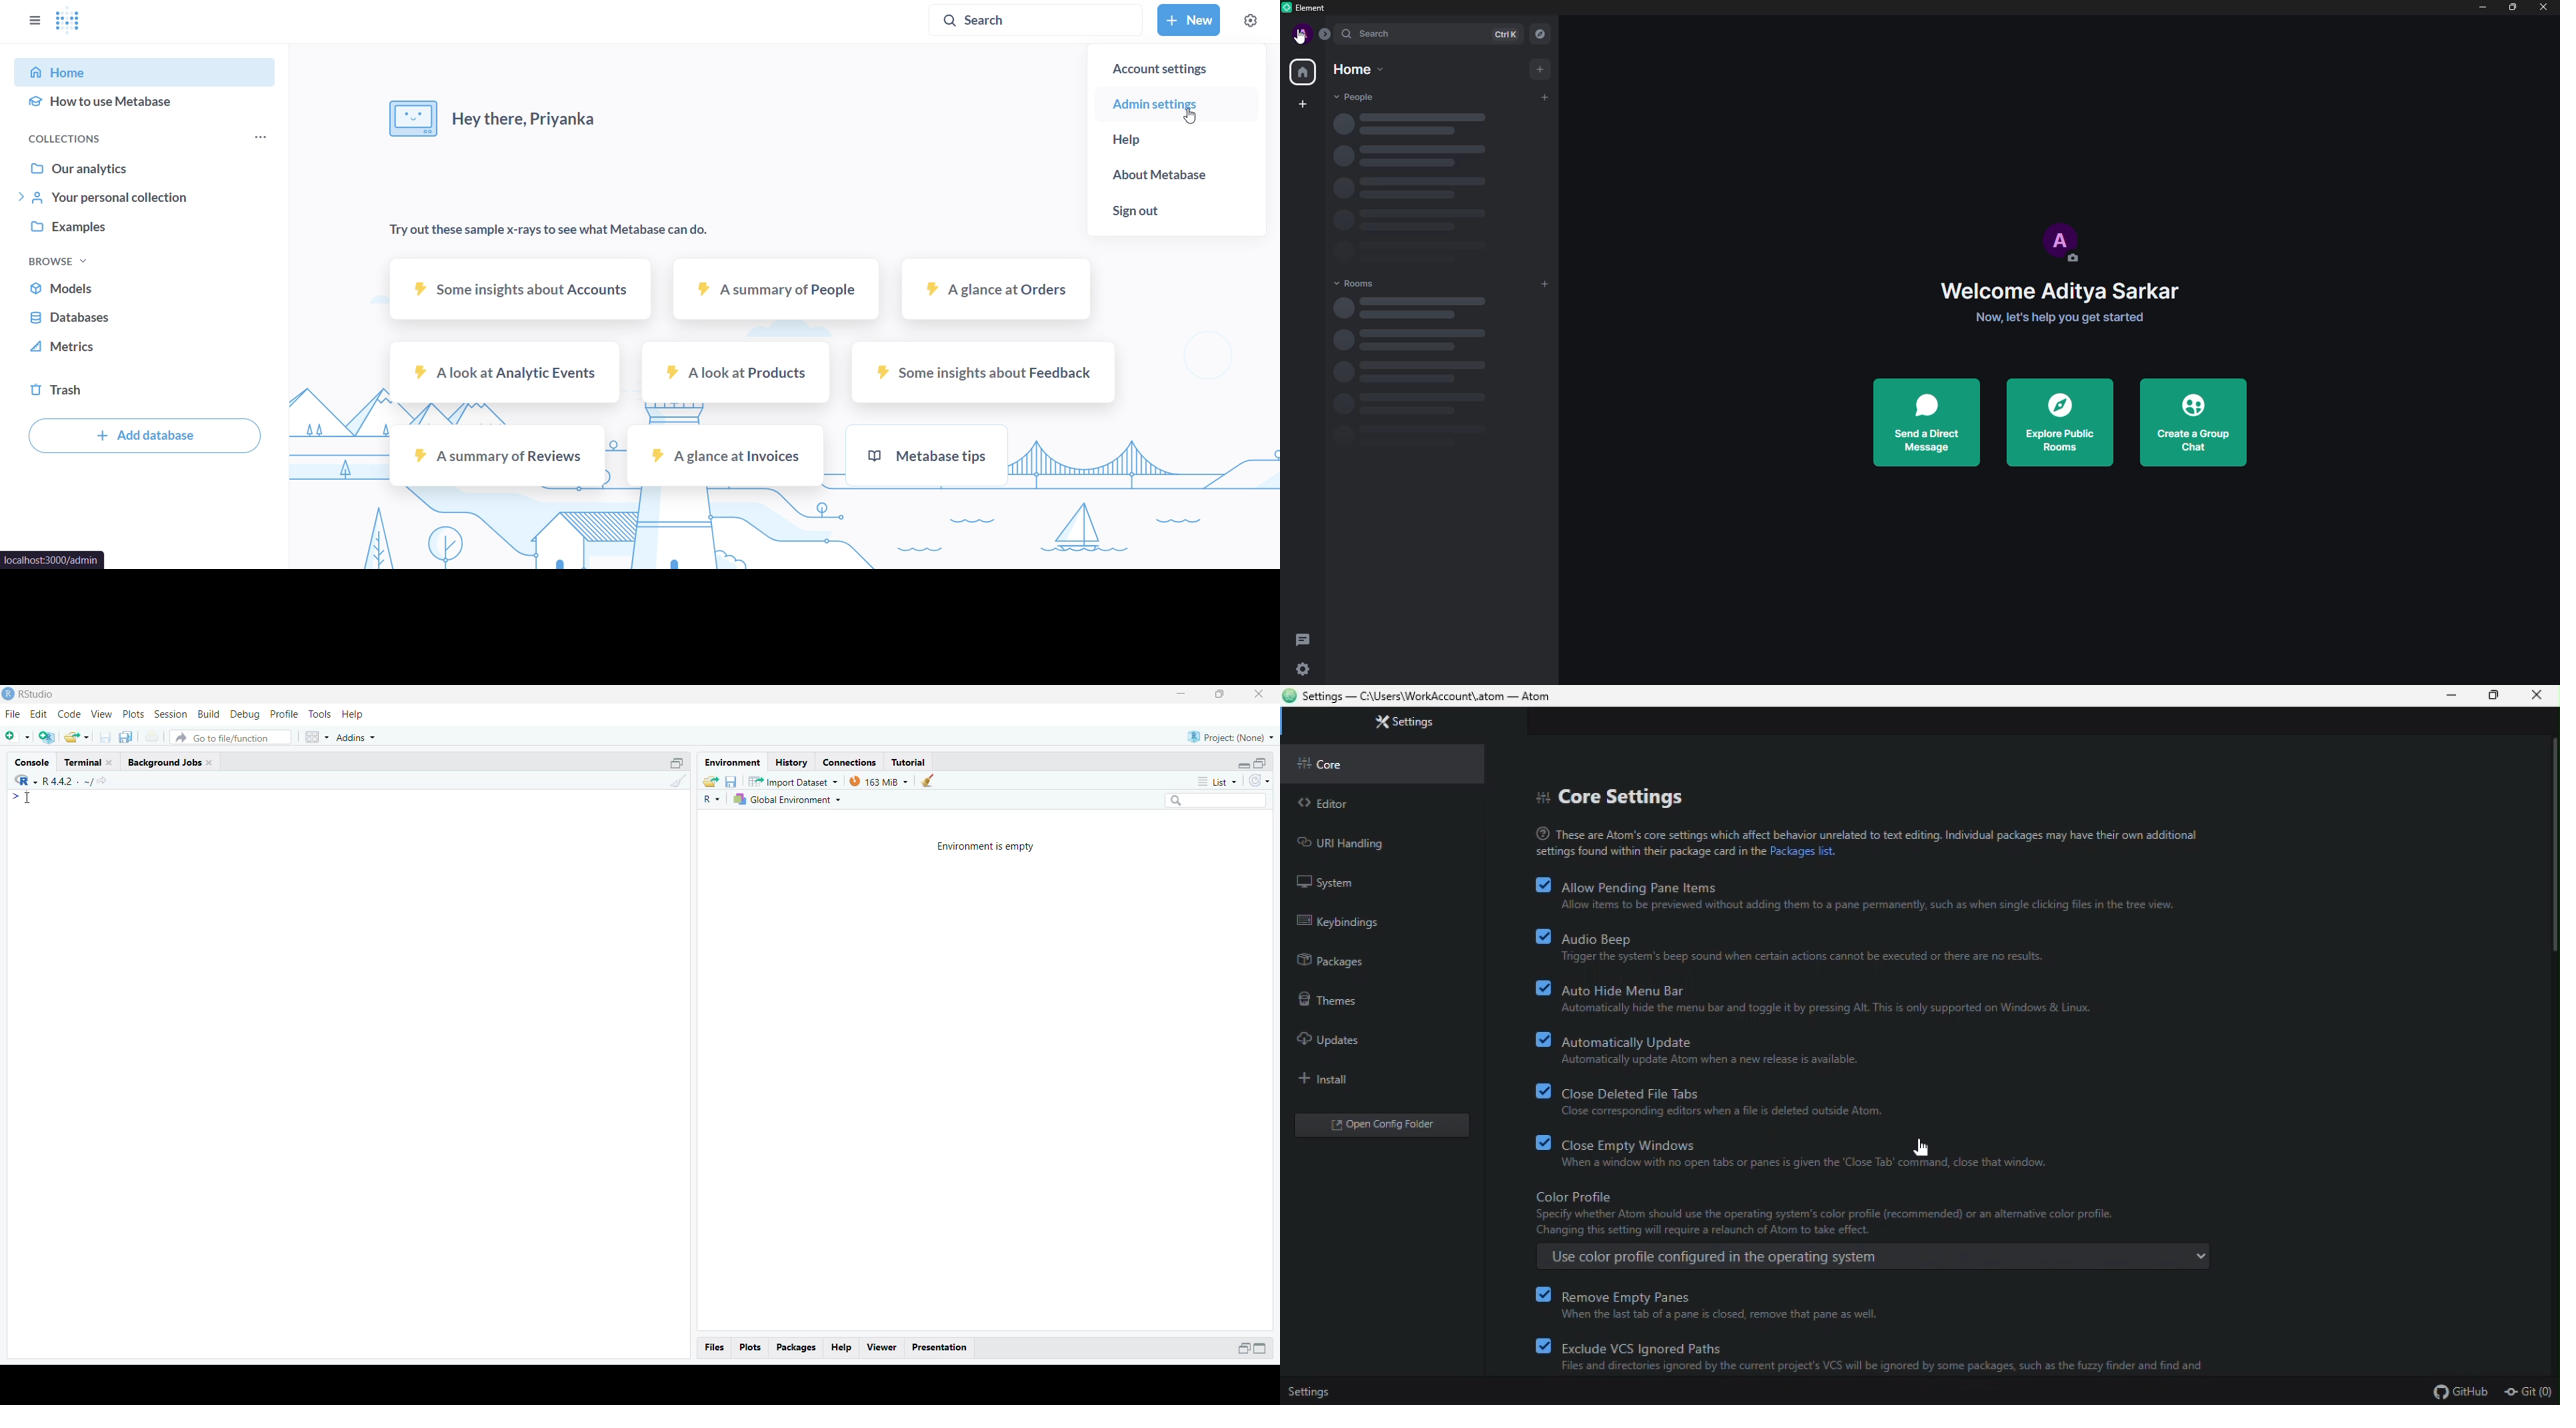  Describe the element at coordinates (1897, 1305) in the screenshot. I see `reMove empty panes` at that location.